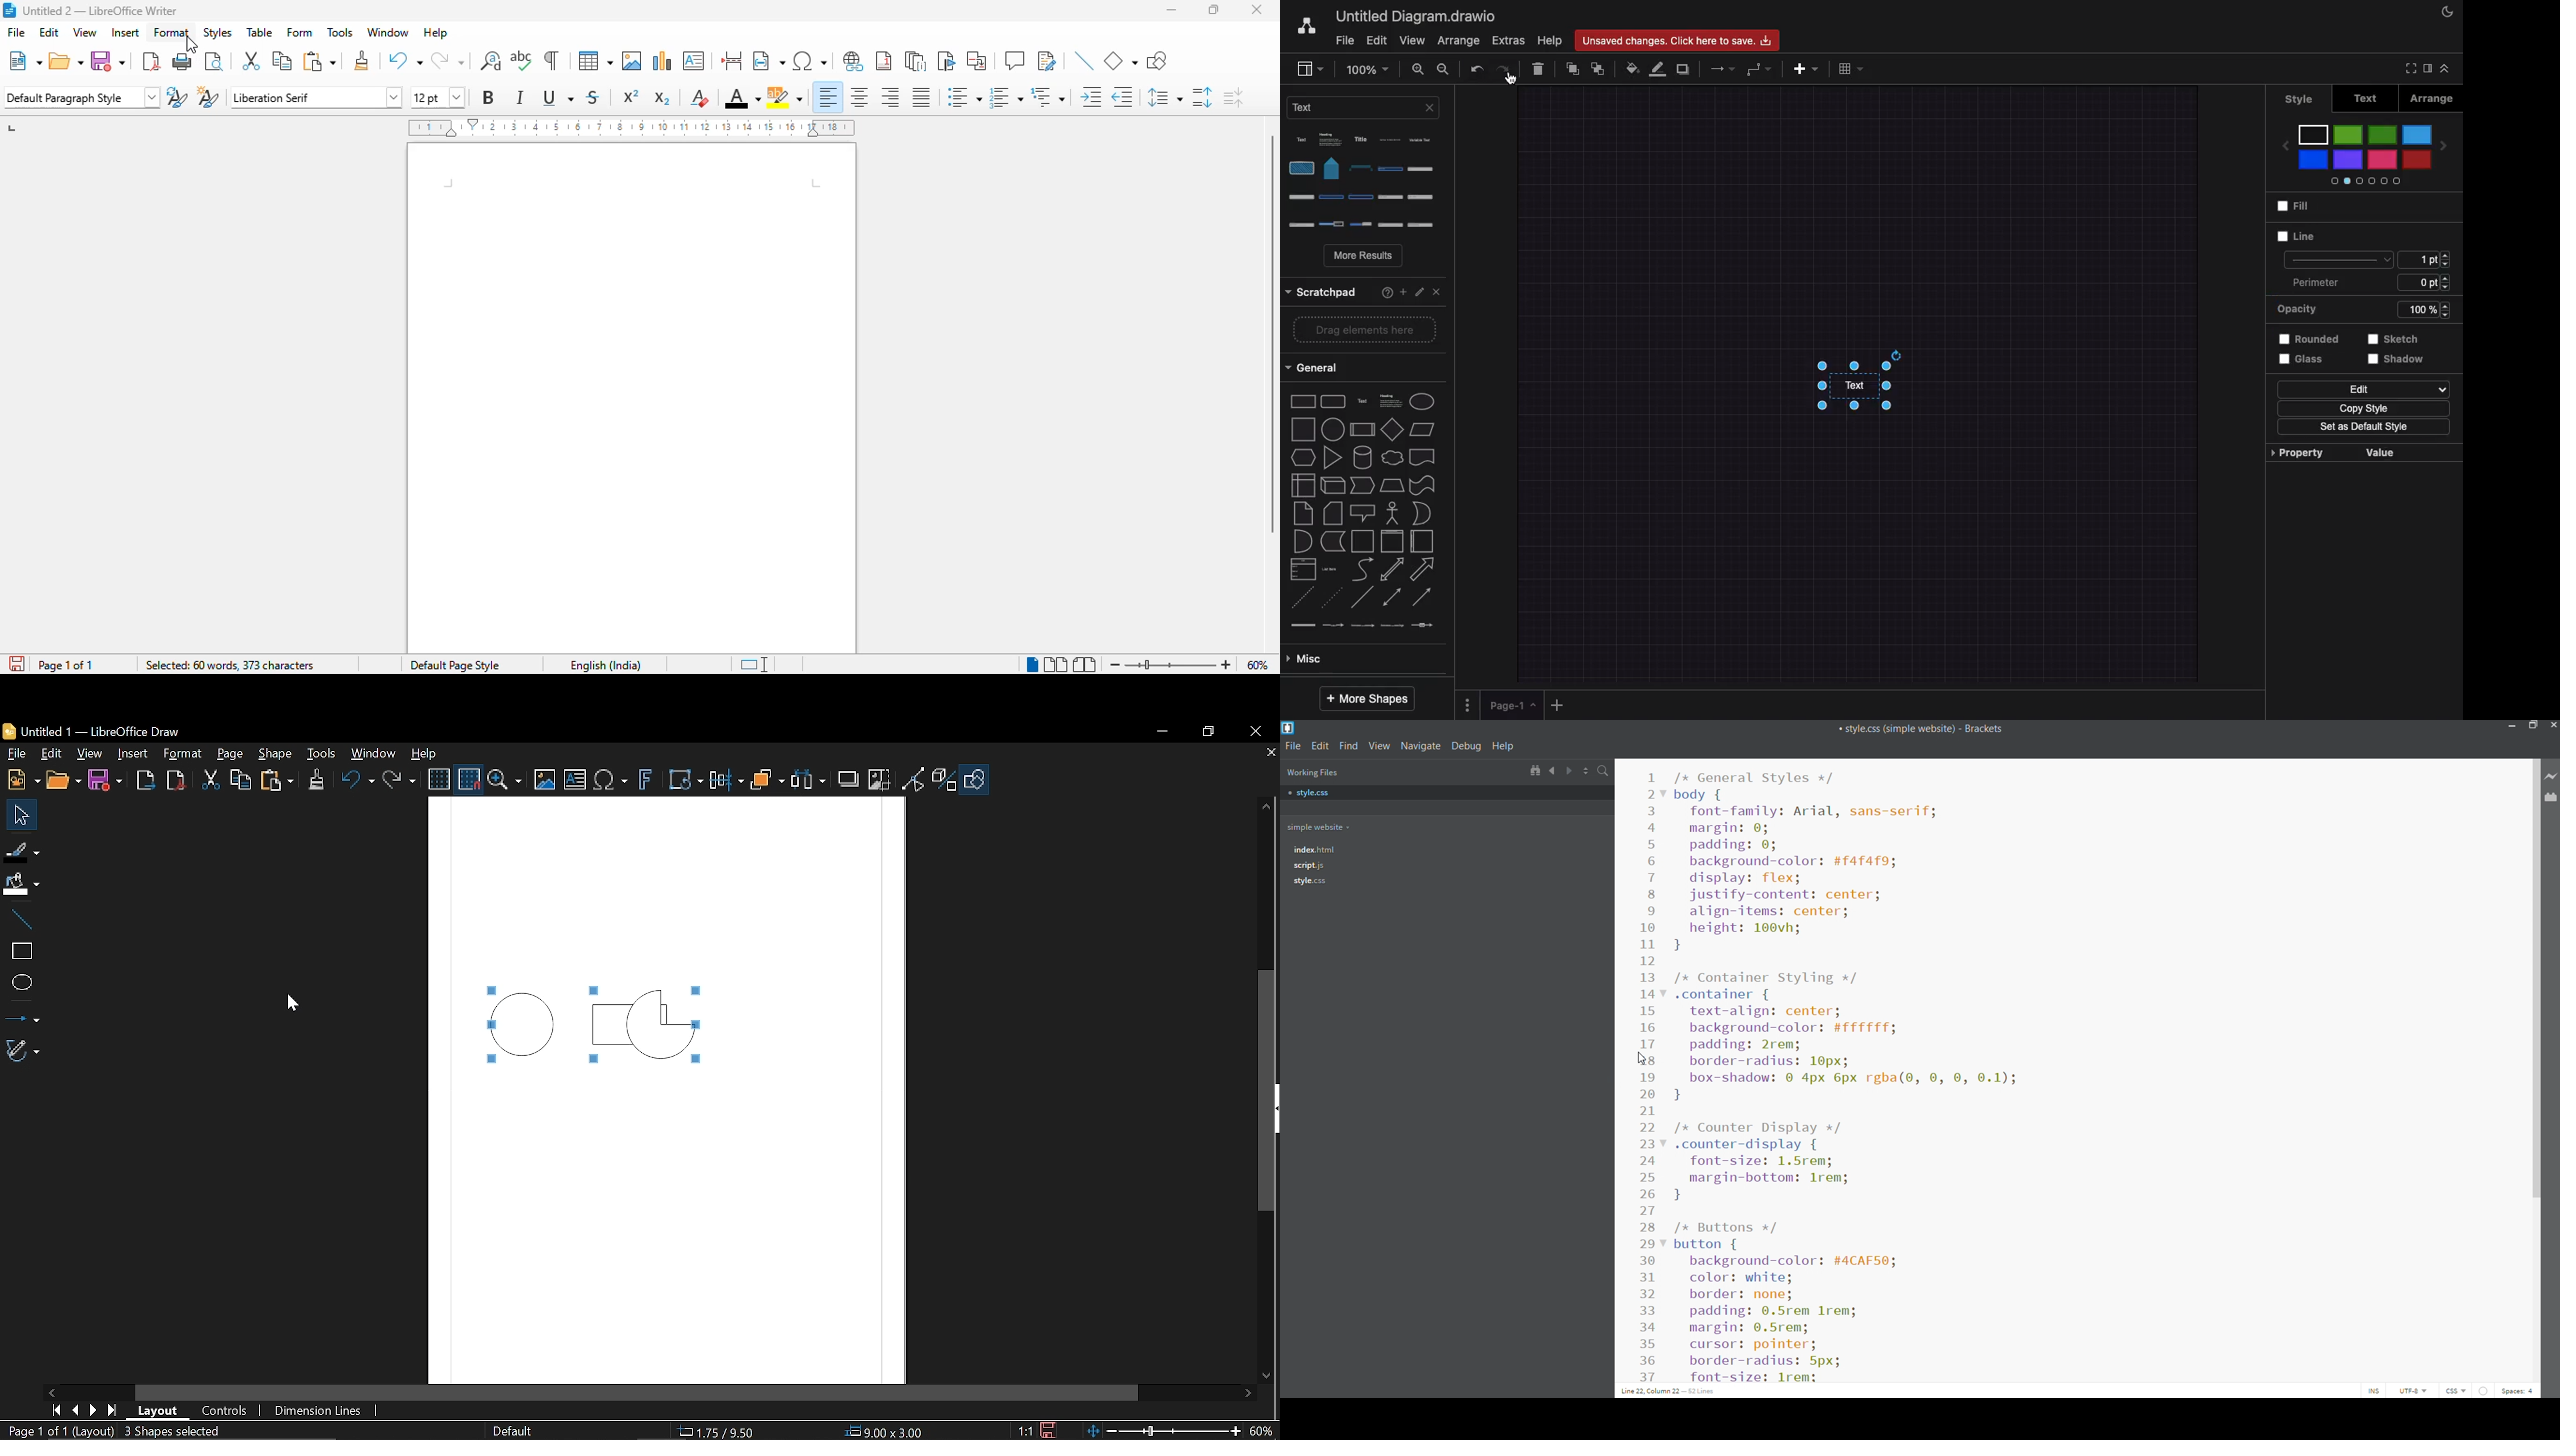 The image size is (2576, 1456). What do you see at coordinates (558, 97) in the screenshot?
I see `underline` at bounding box center [558, 97].